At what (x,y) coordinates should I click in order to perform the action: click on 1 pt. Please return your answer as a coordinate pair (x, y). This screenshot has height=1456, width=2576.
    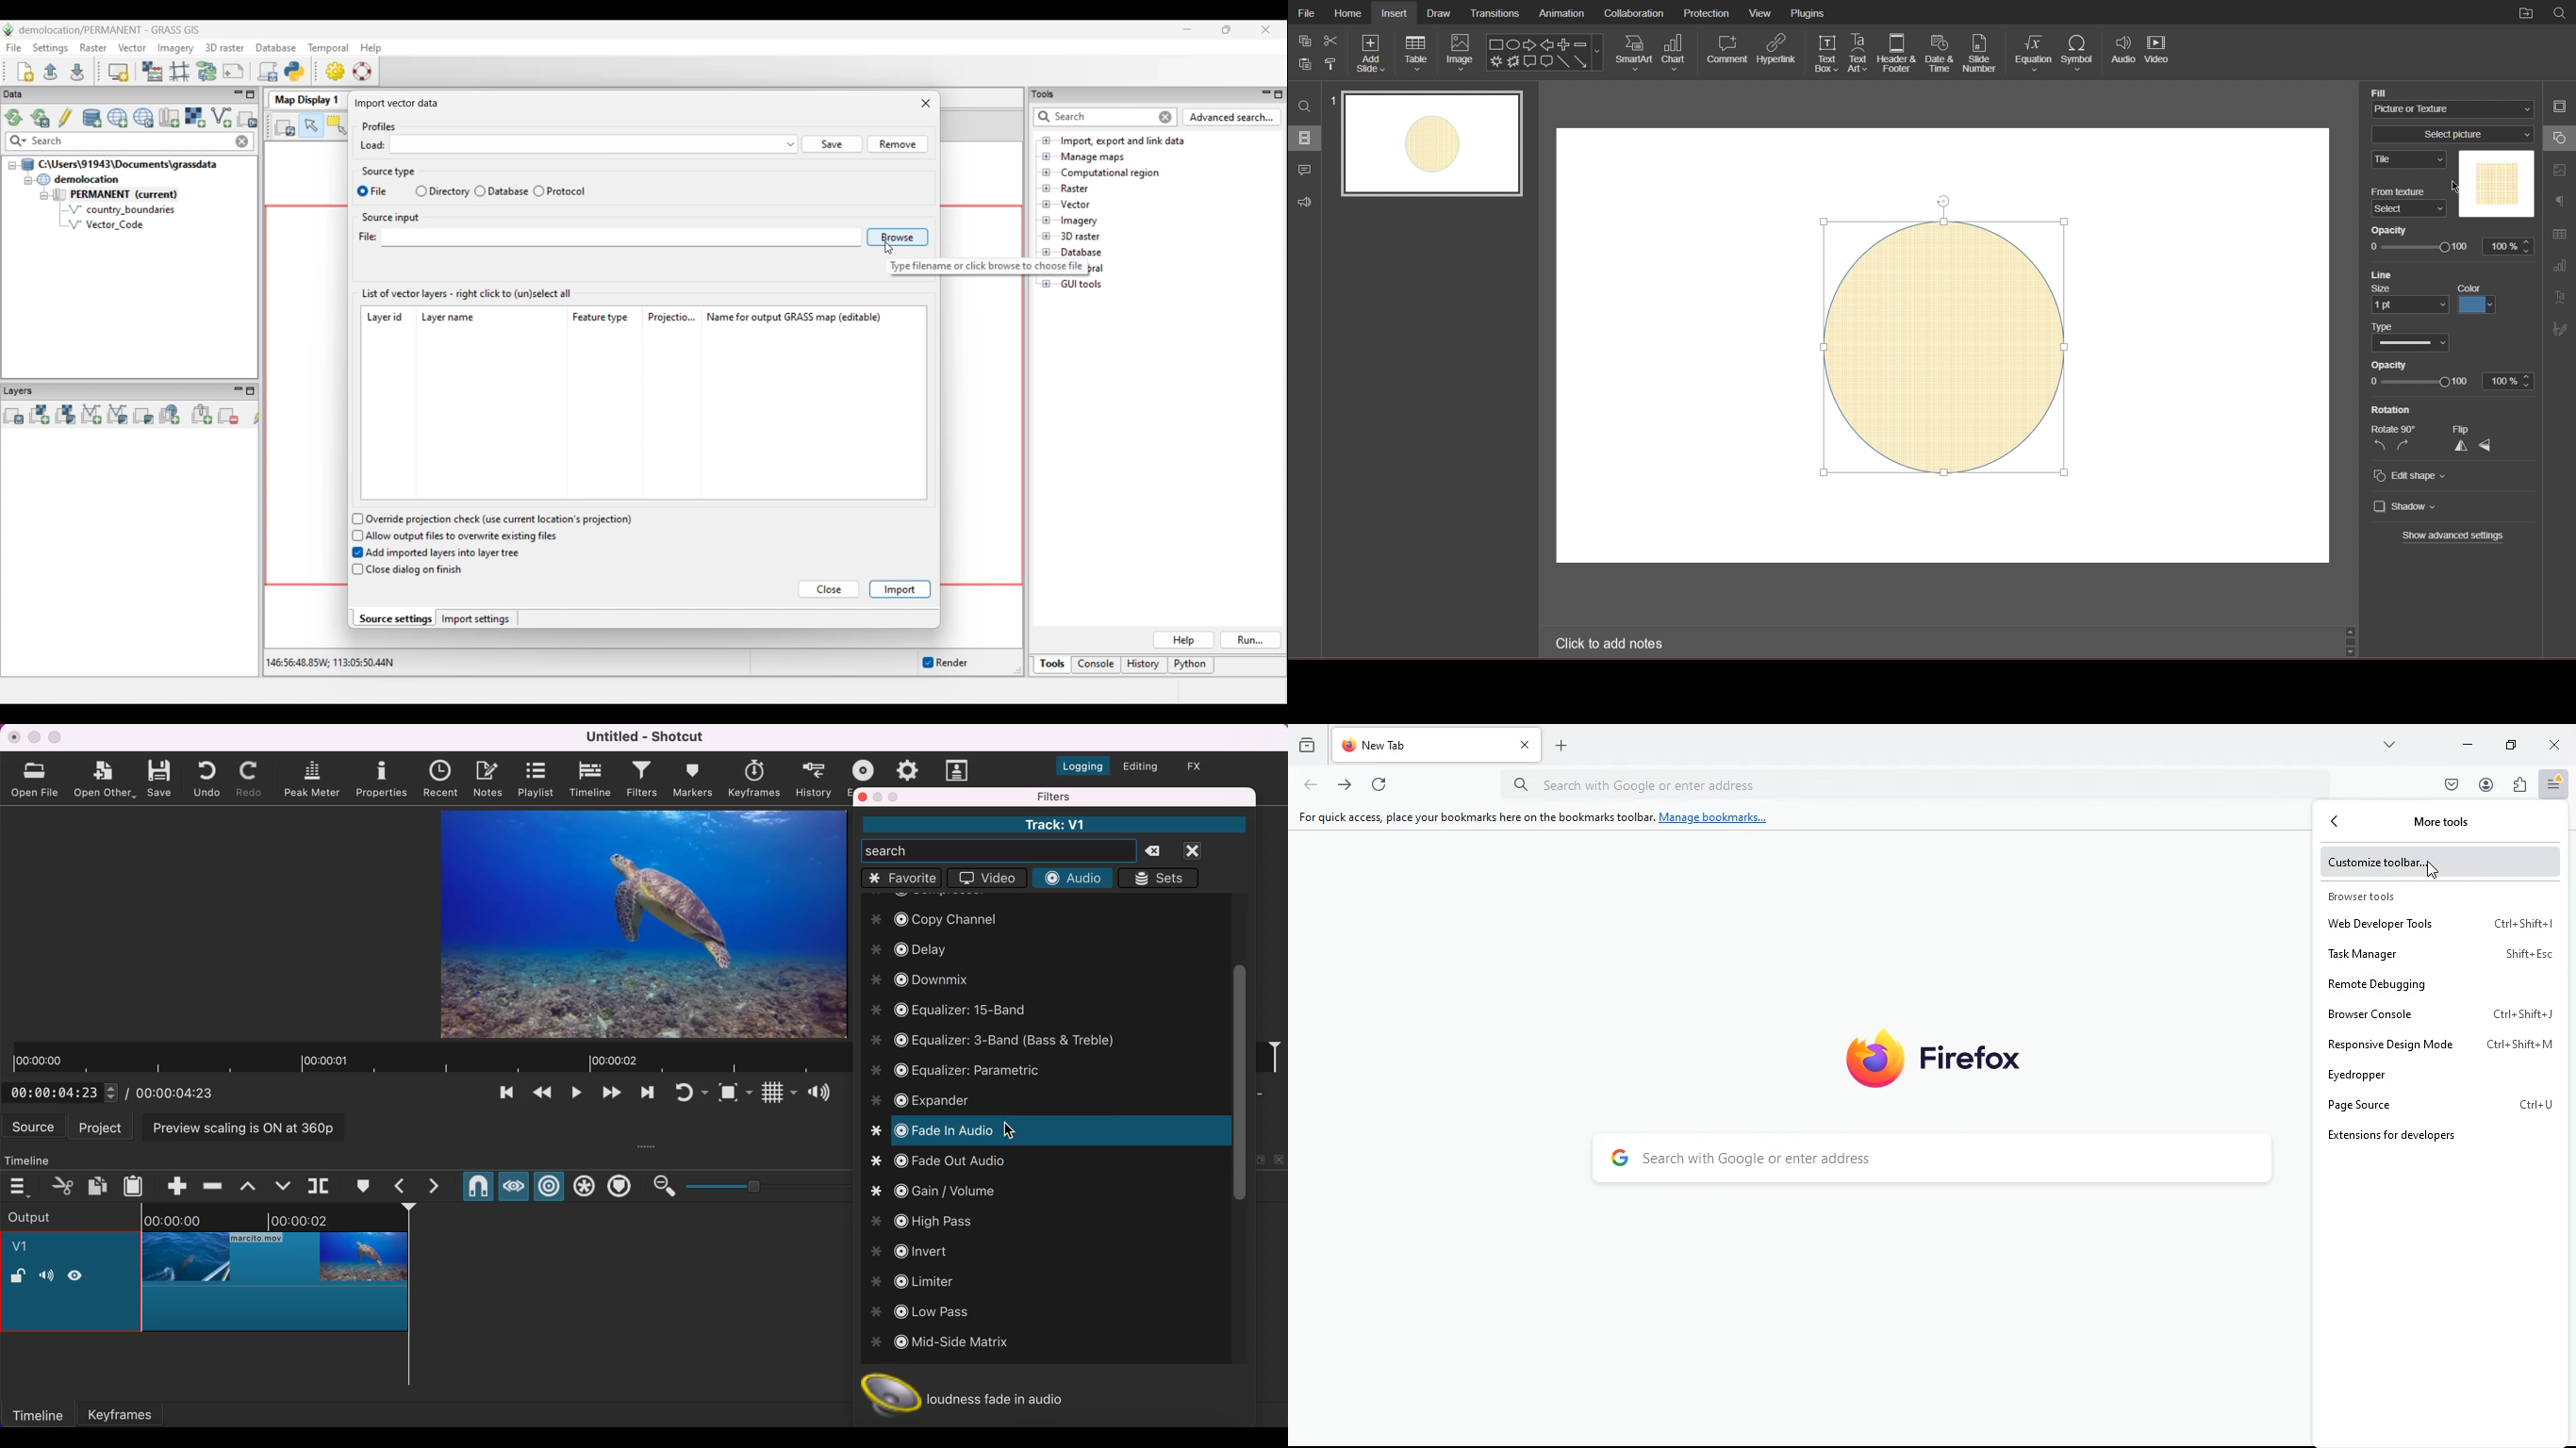
    Looking at the image, I should click on (2408, 307).